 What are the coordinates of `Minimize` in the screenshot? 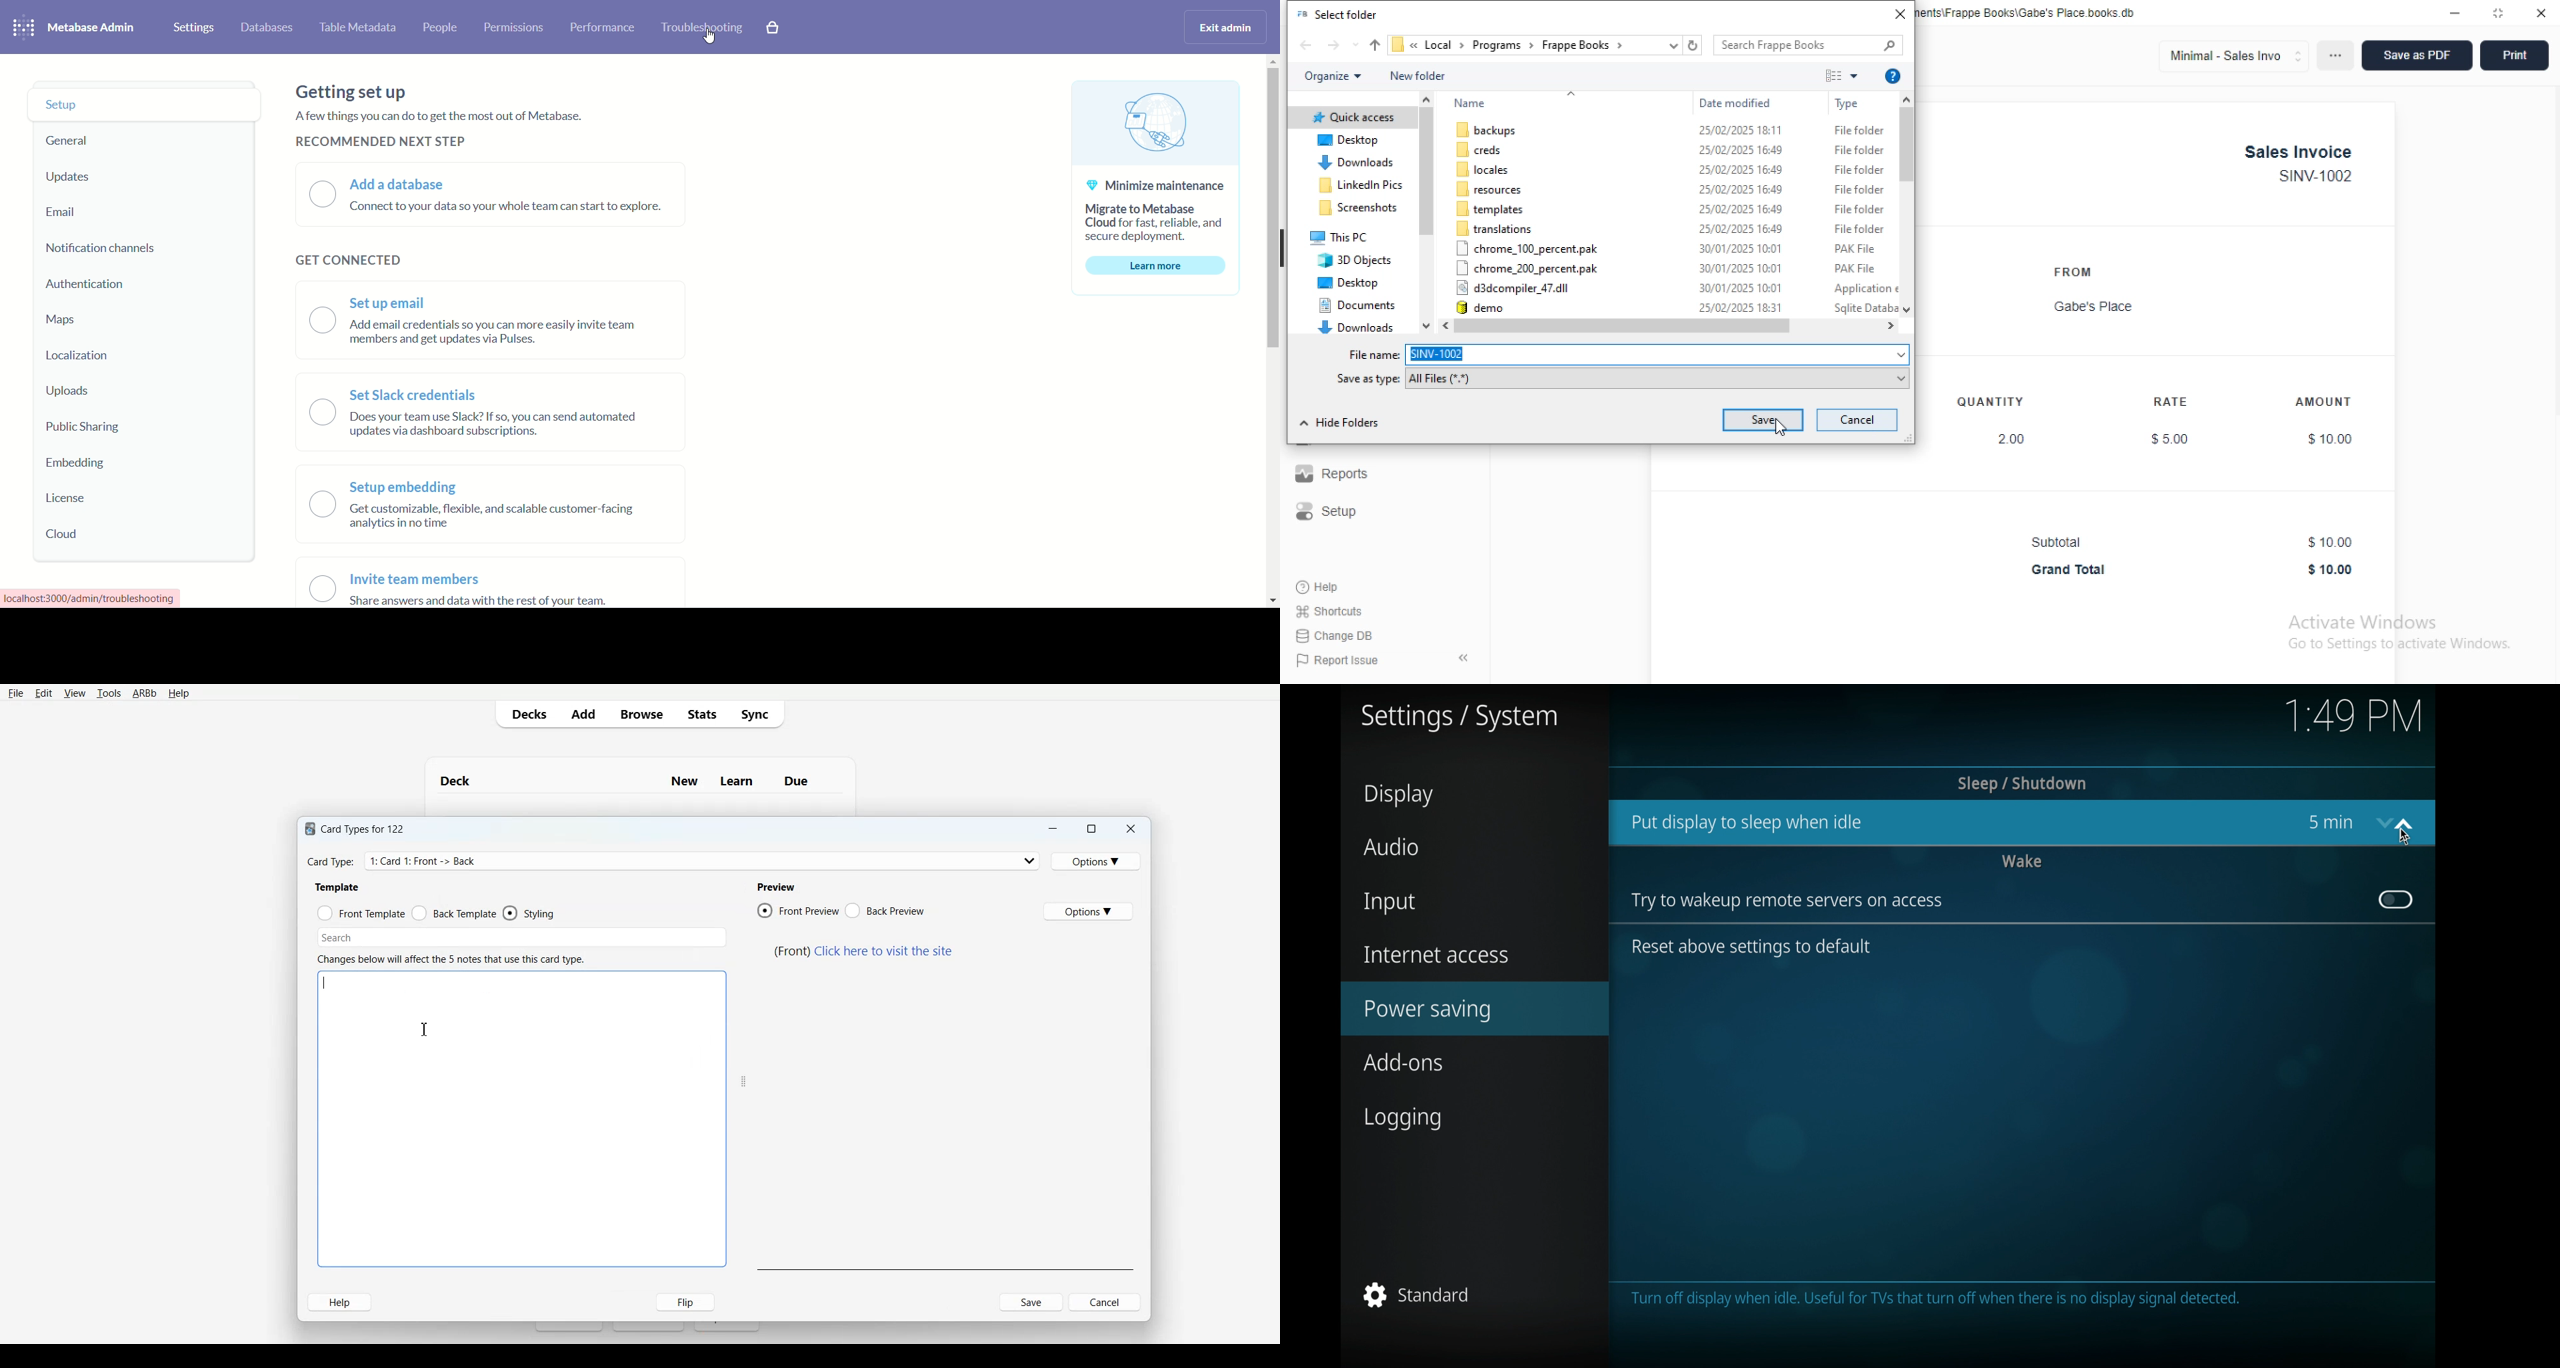 It's located at (1053, 827).